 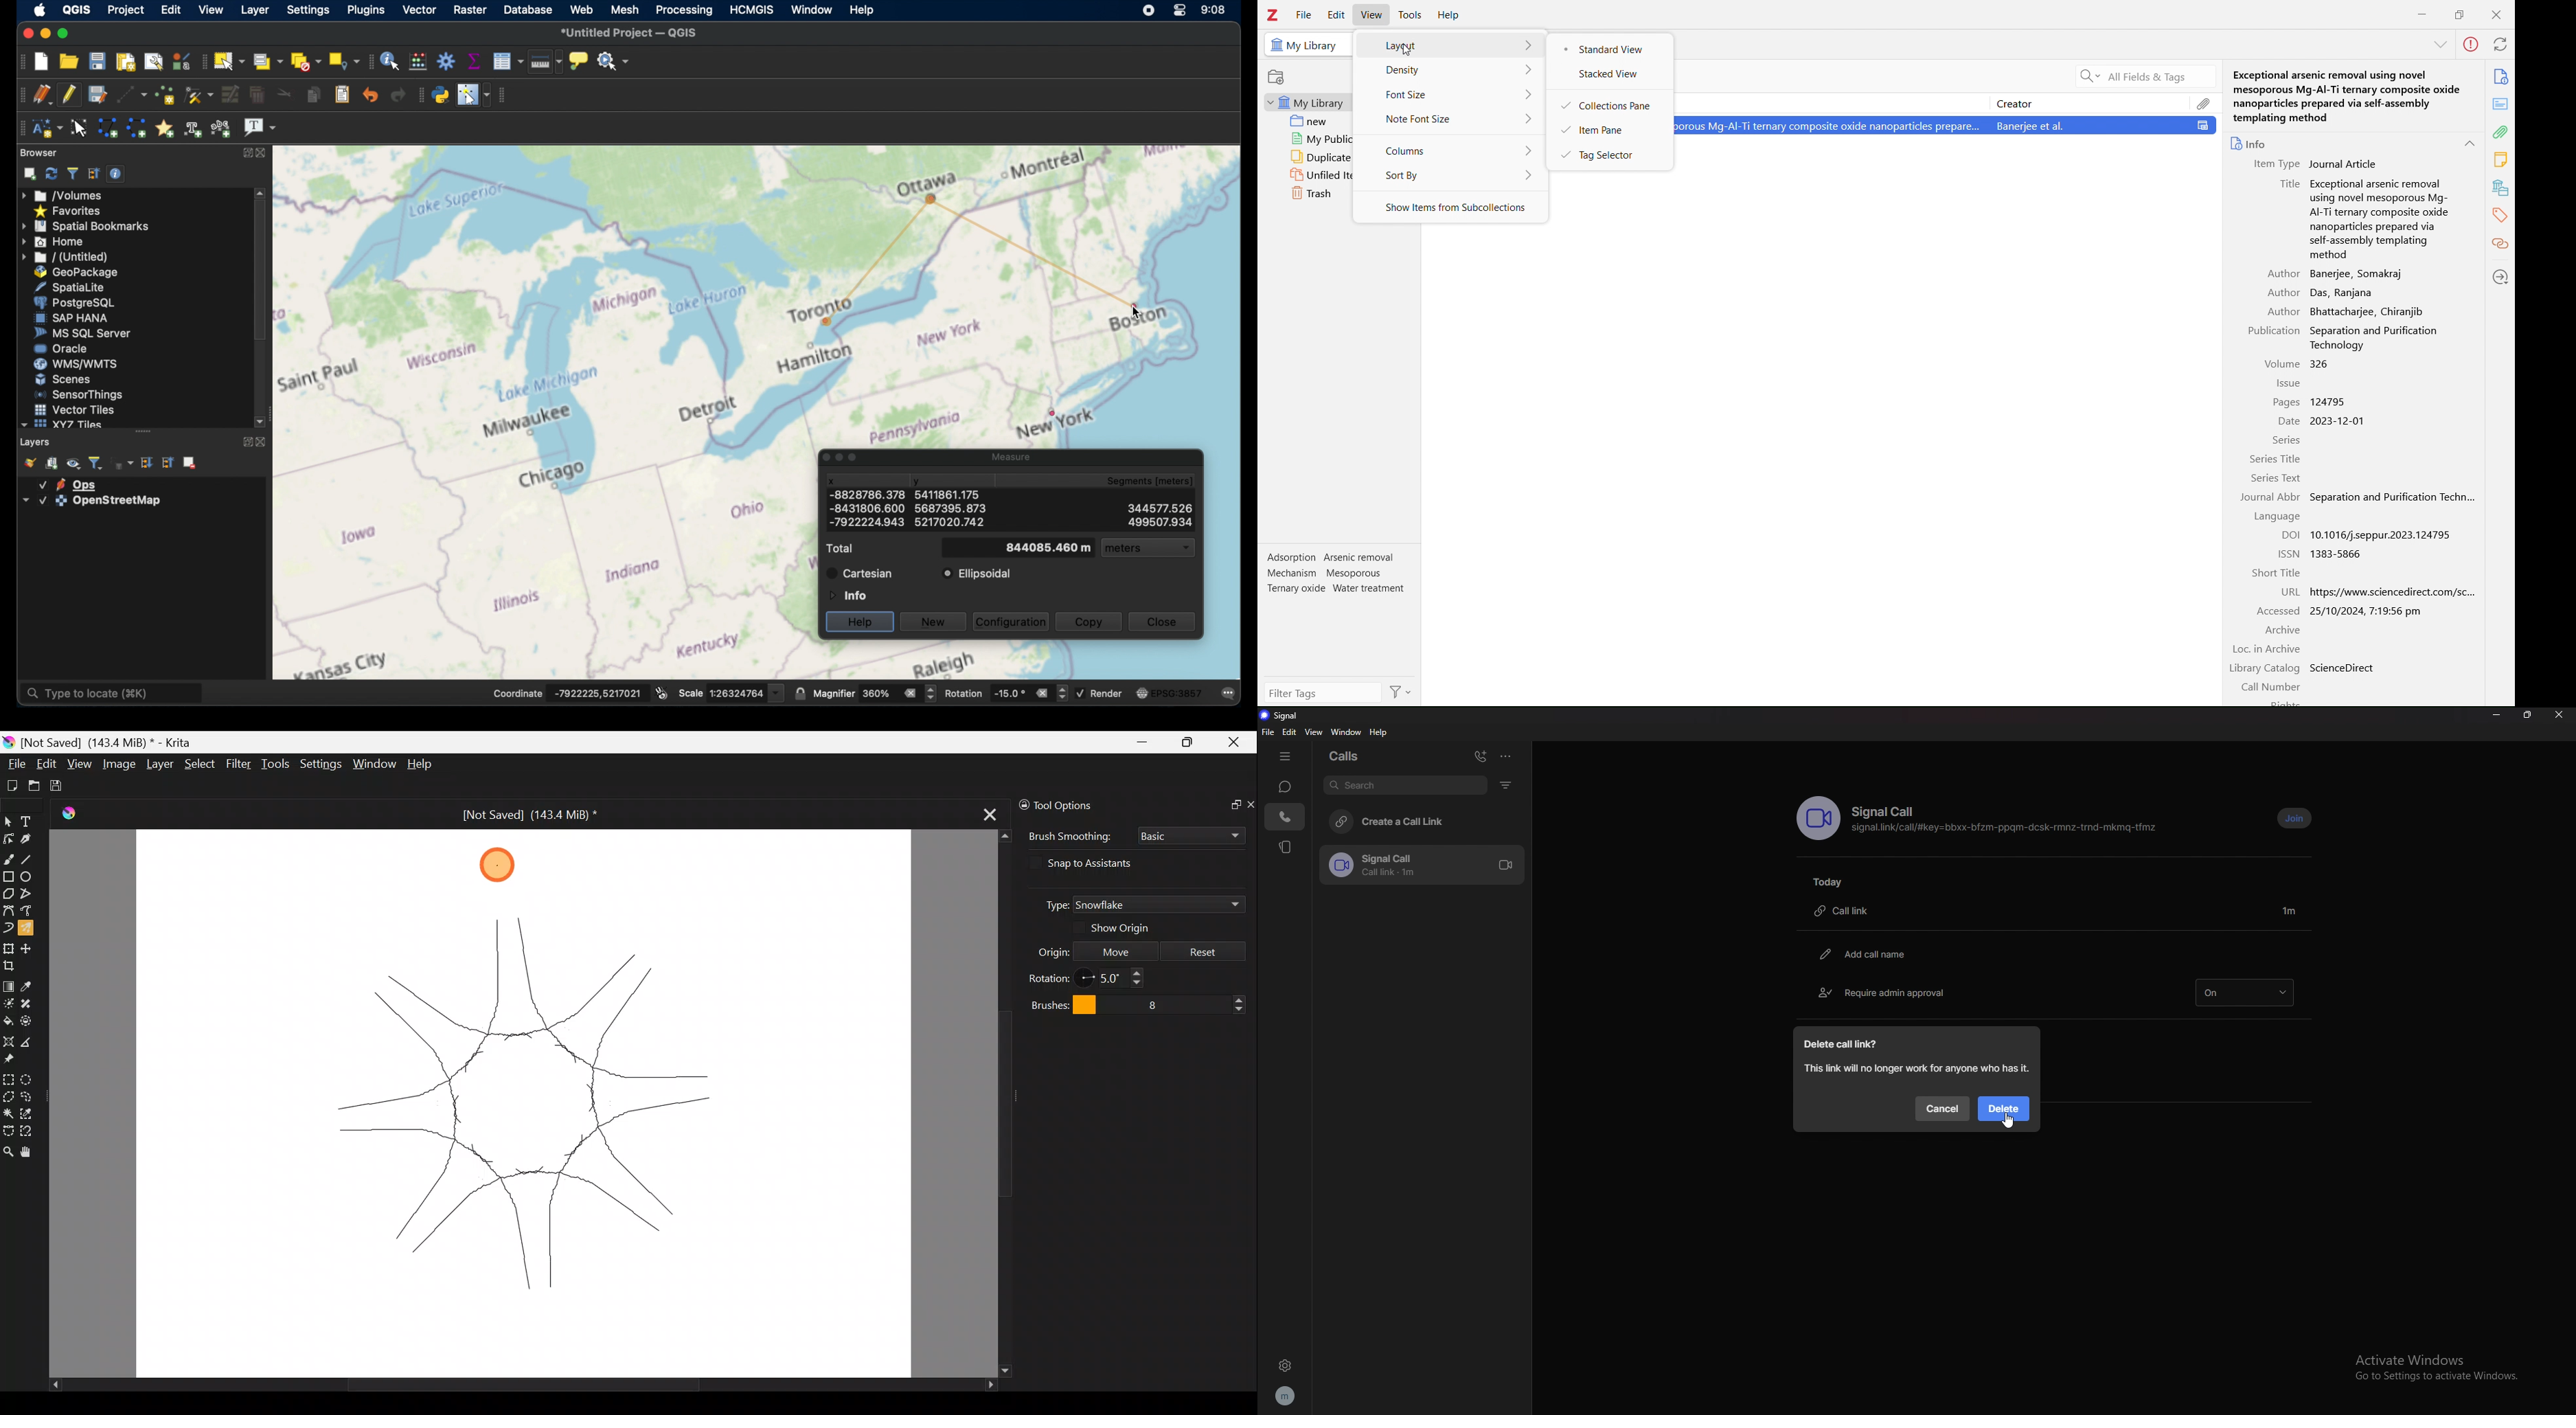 What do you see at coordinates (369, 62) in the screenshot?
I see `attributes toolbar` at bounding box center [369, 62].